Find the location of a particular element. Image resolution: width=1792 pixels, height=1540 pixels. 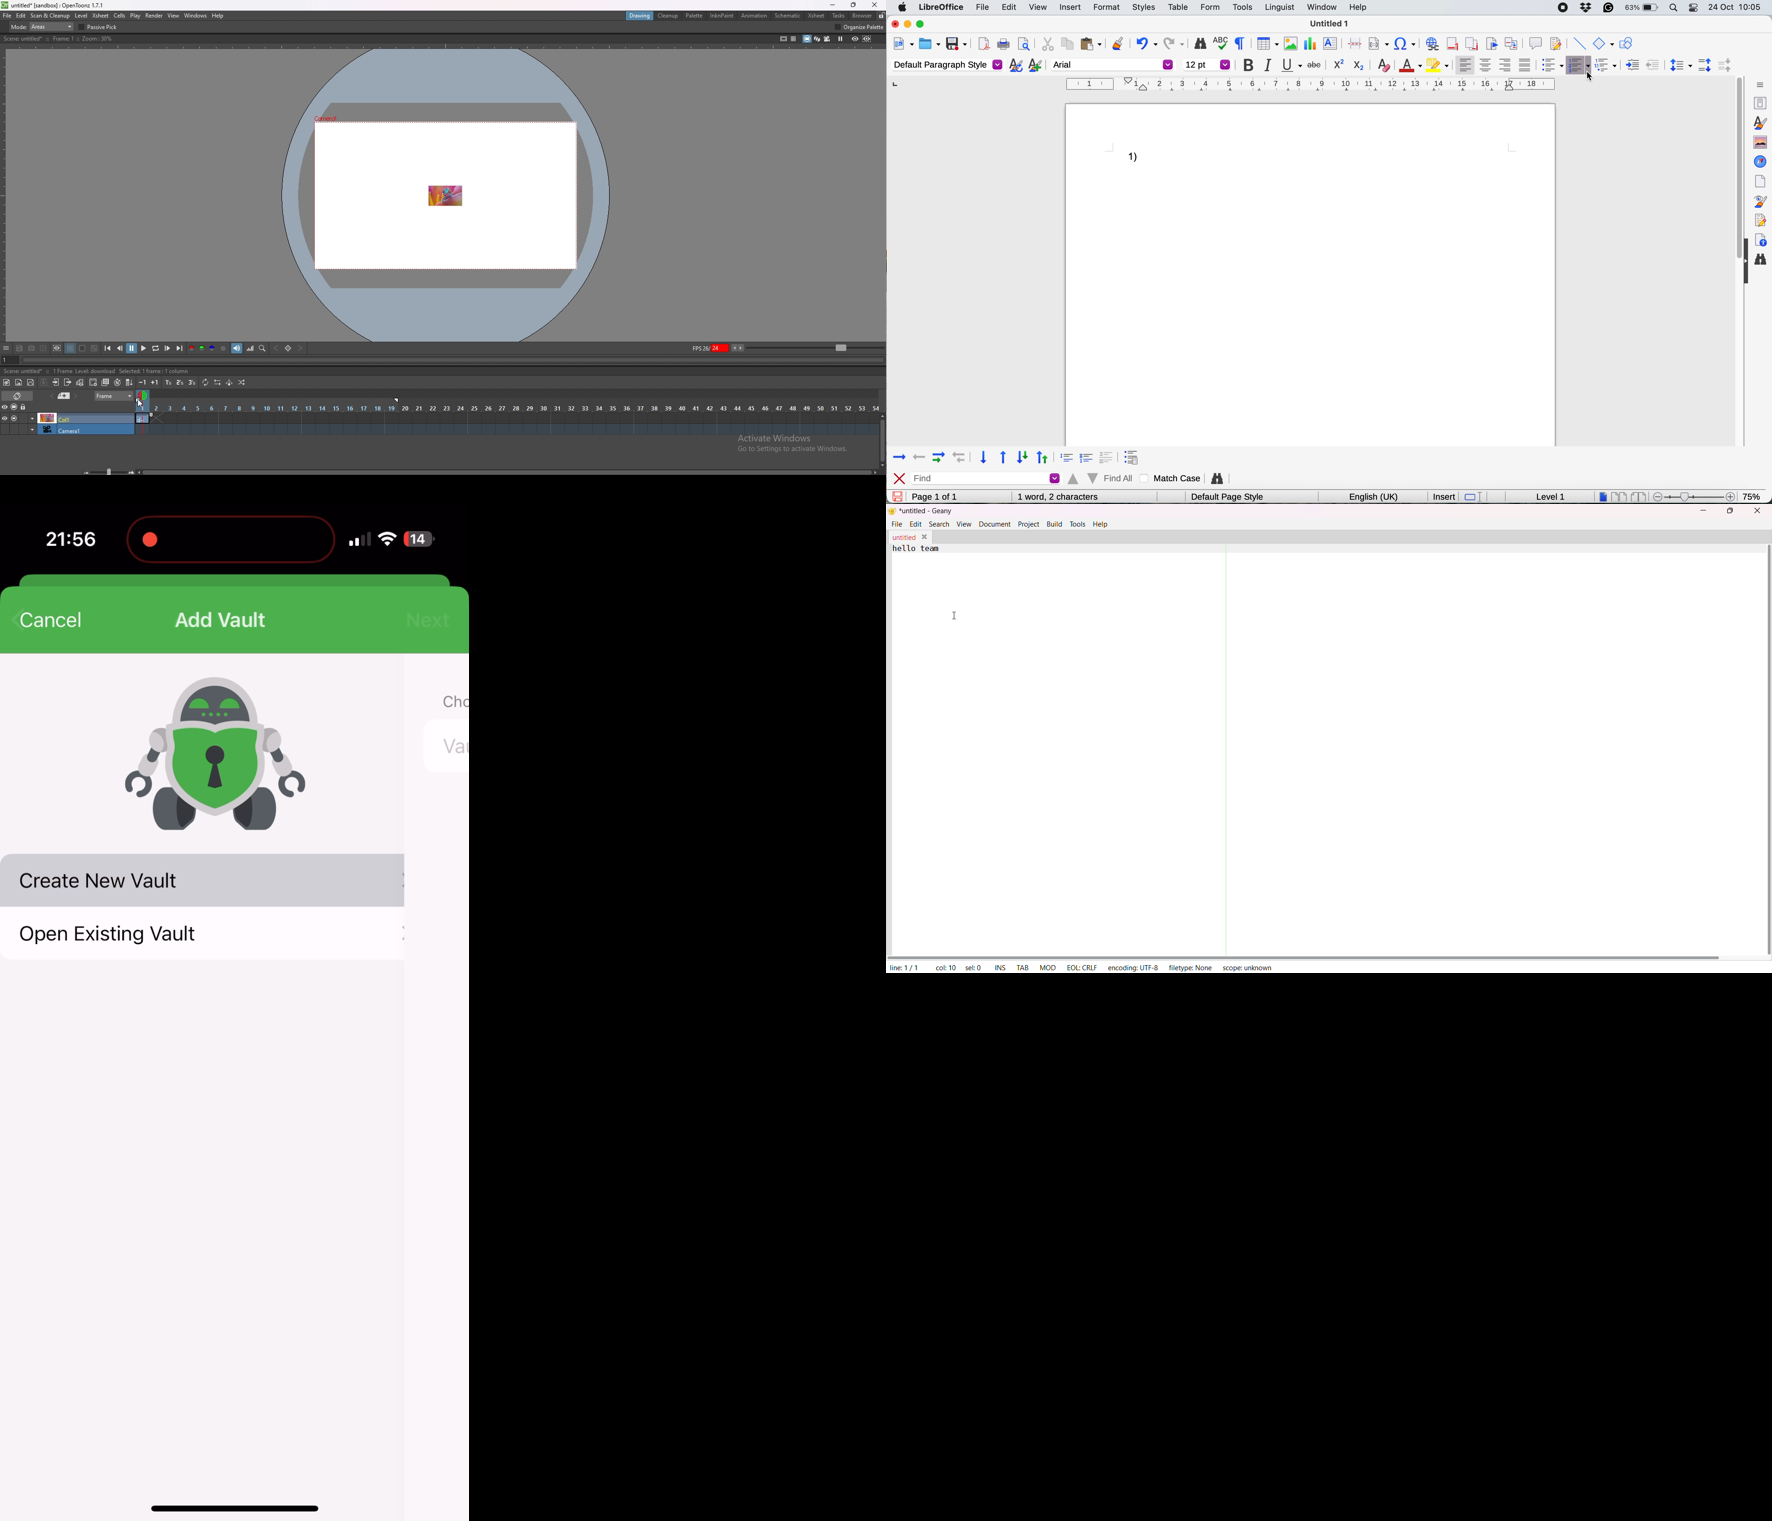

24-Oct 10:05 is located at coordinates (1736, 7).